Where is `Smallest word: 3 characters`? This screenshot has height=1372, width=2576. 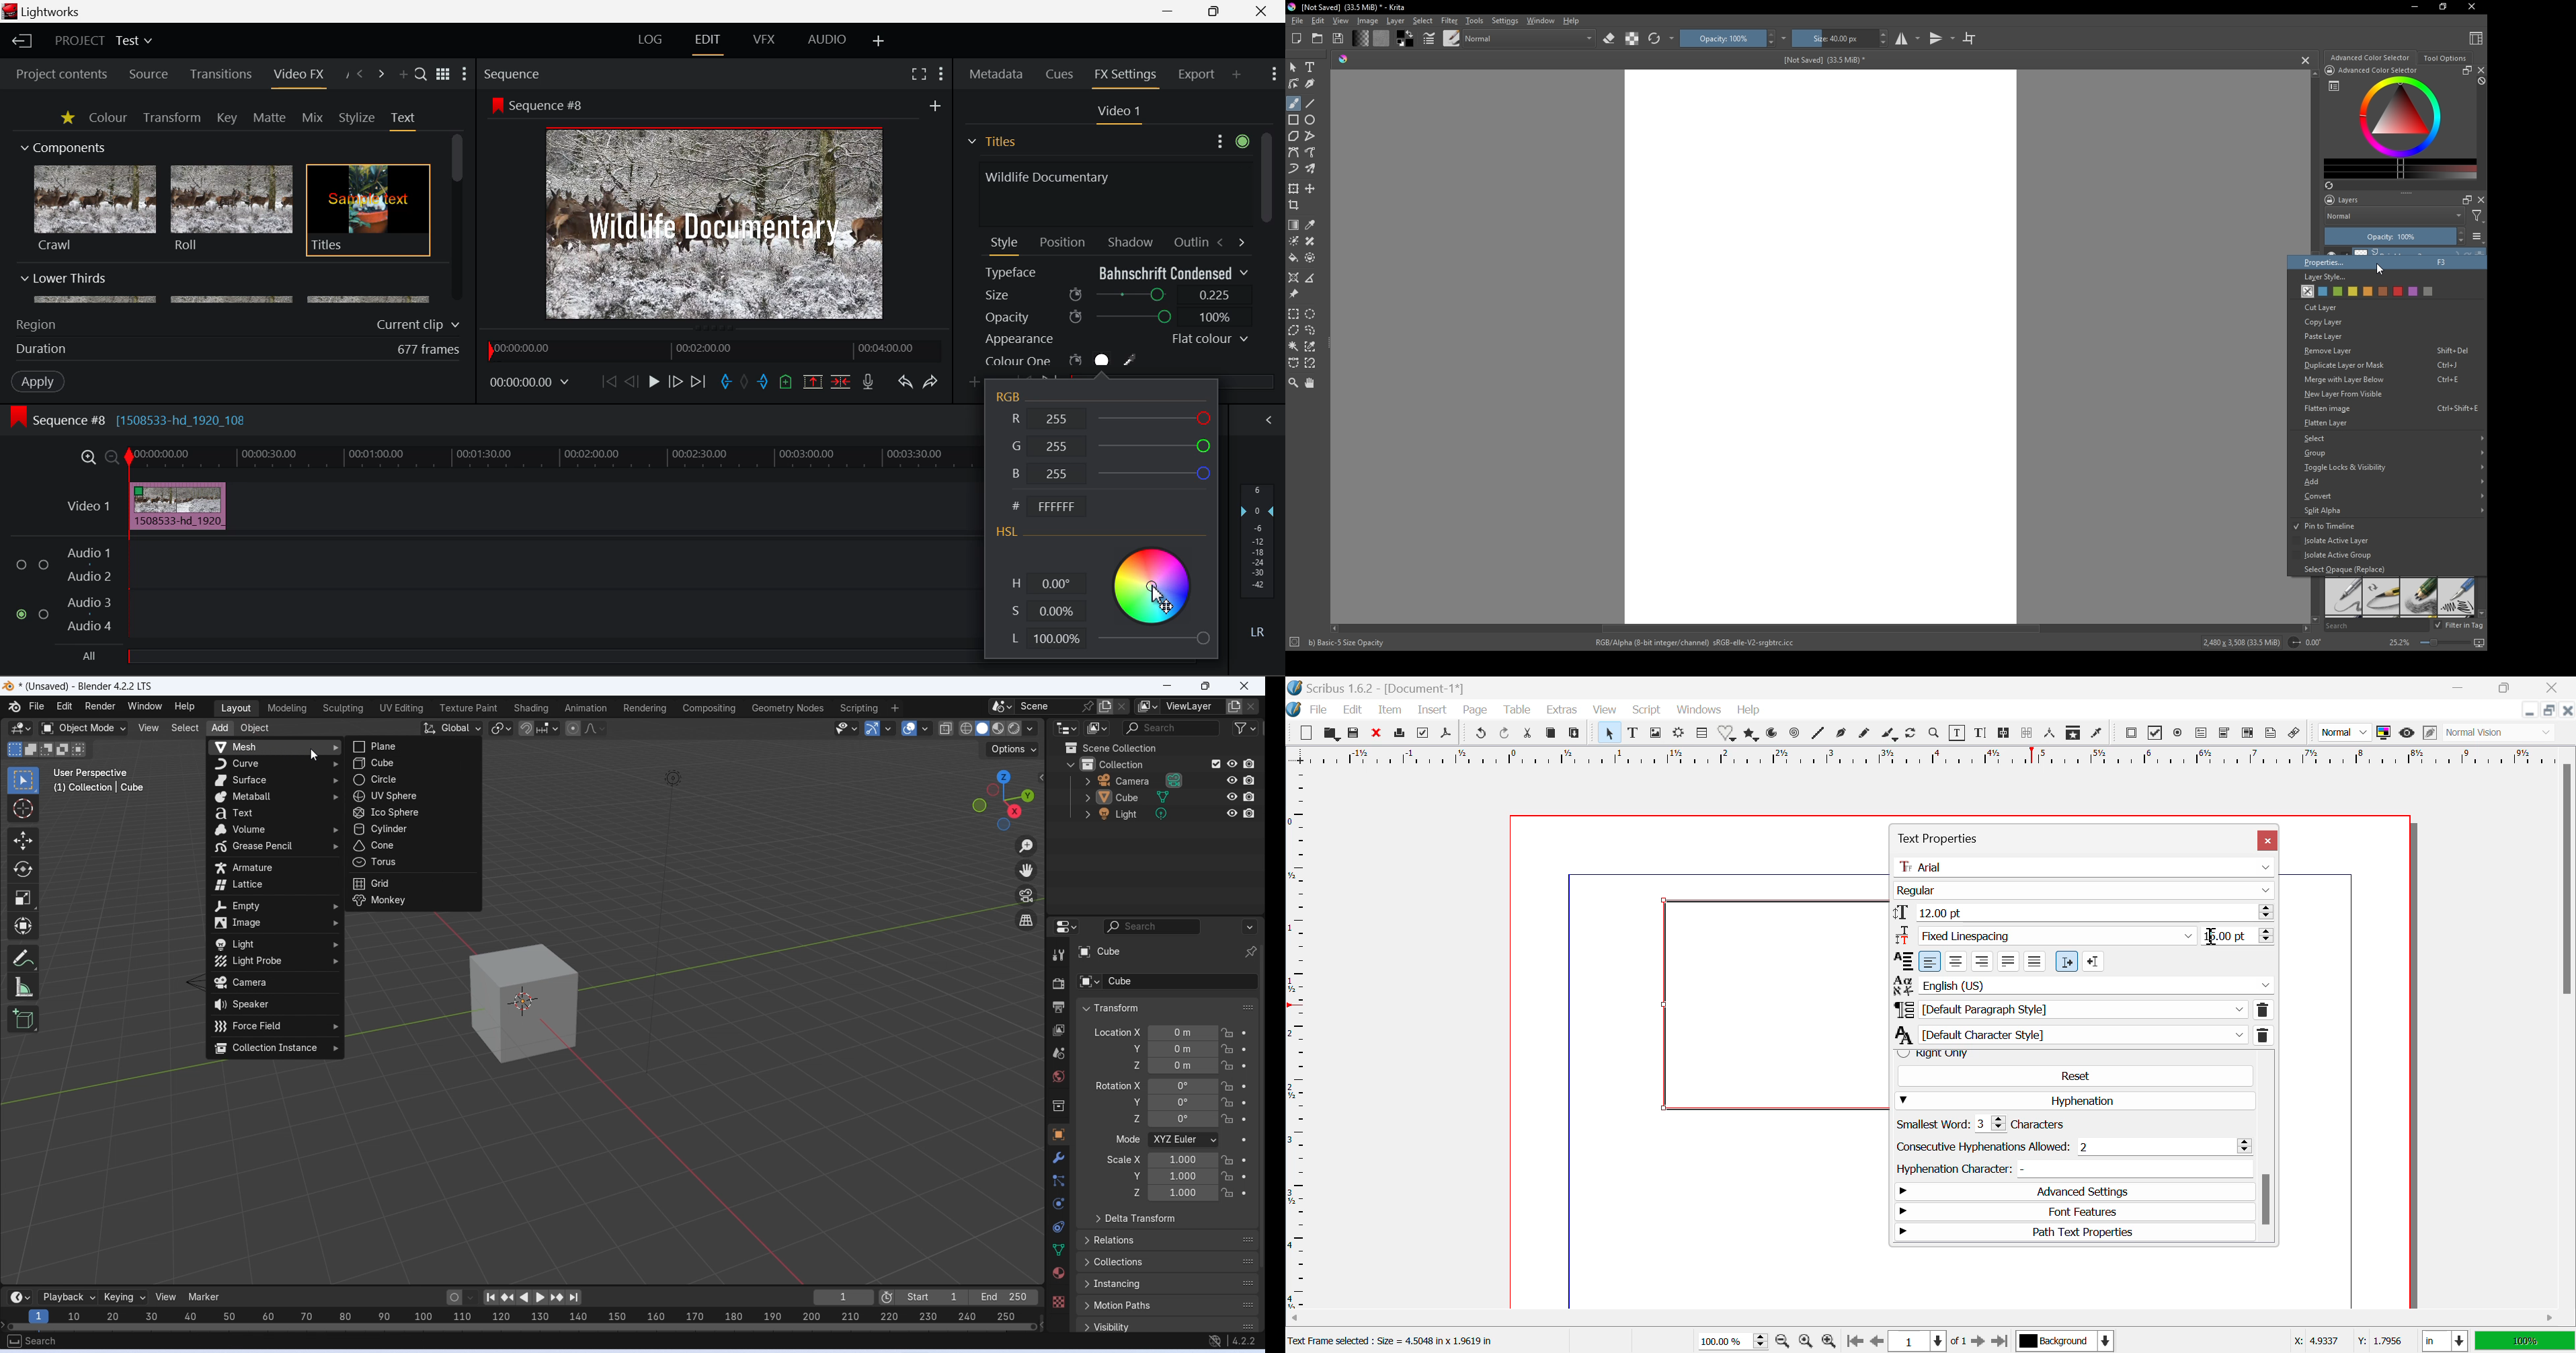
Smallest word: 3 characters is located at coordinates (1996, 1124).